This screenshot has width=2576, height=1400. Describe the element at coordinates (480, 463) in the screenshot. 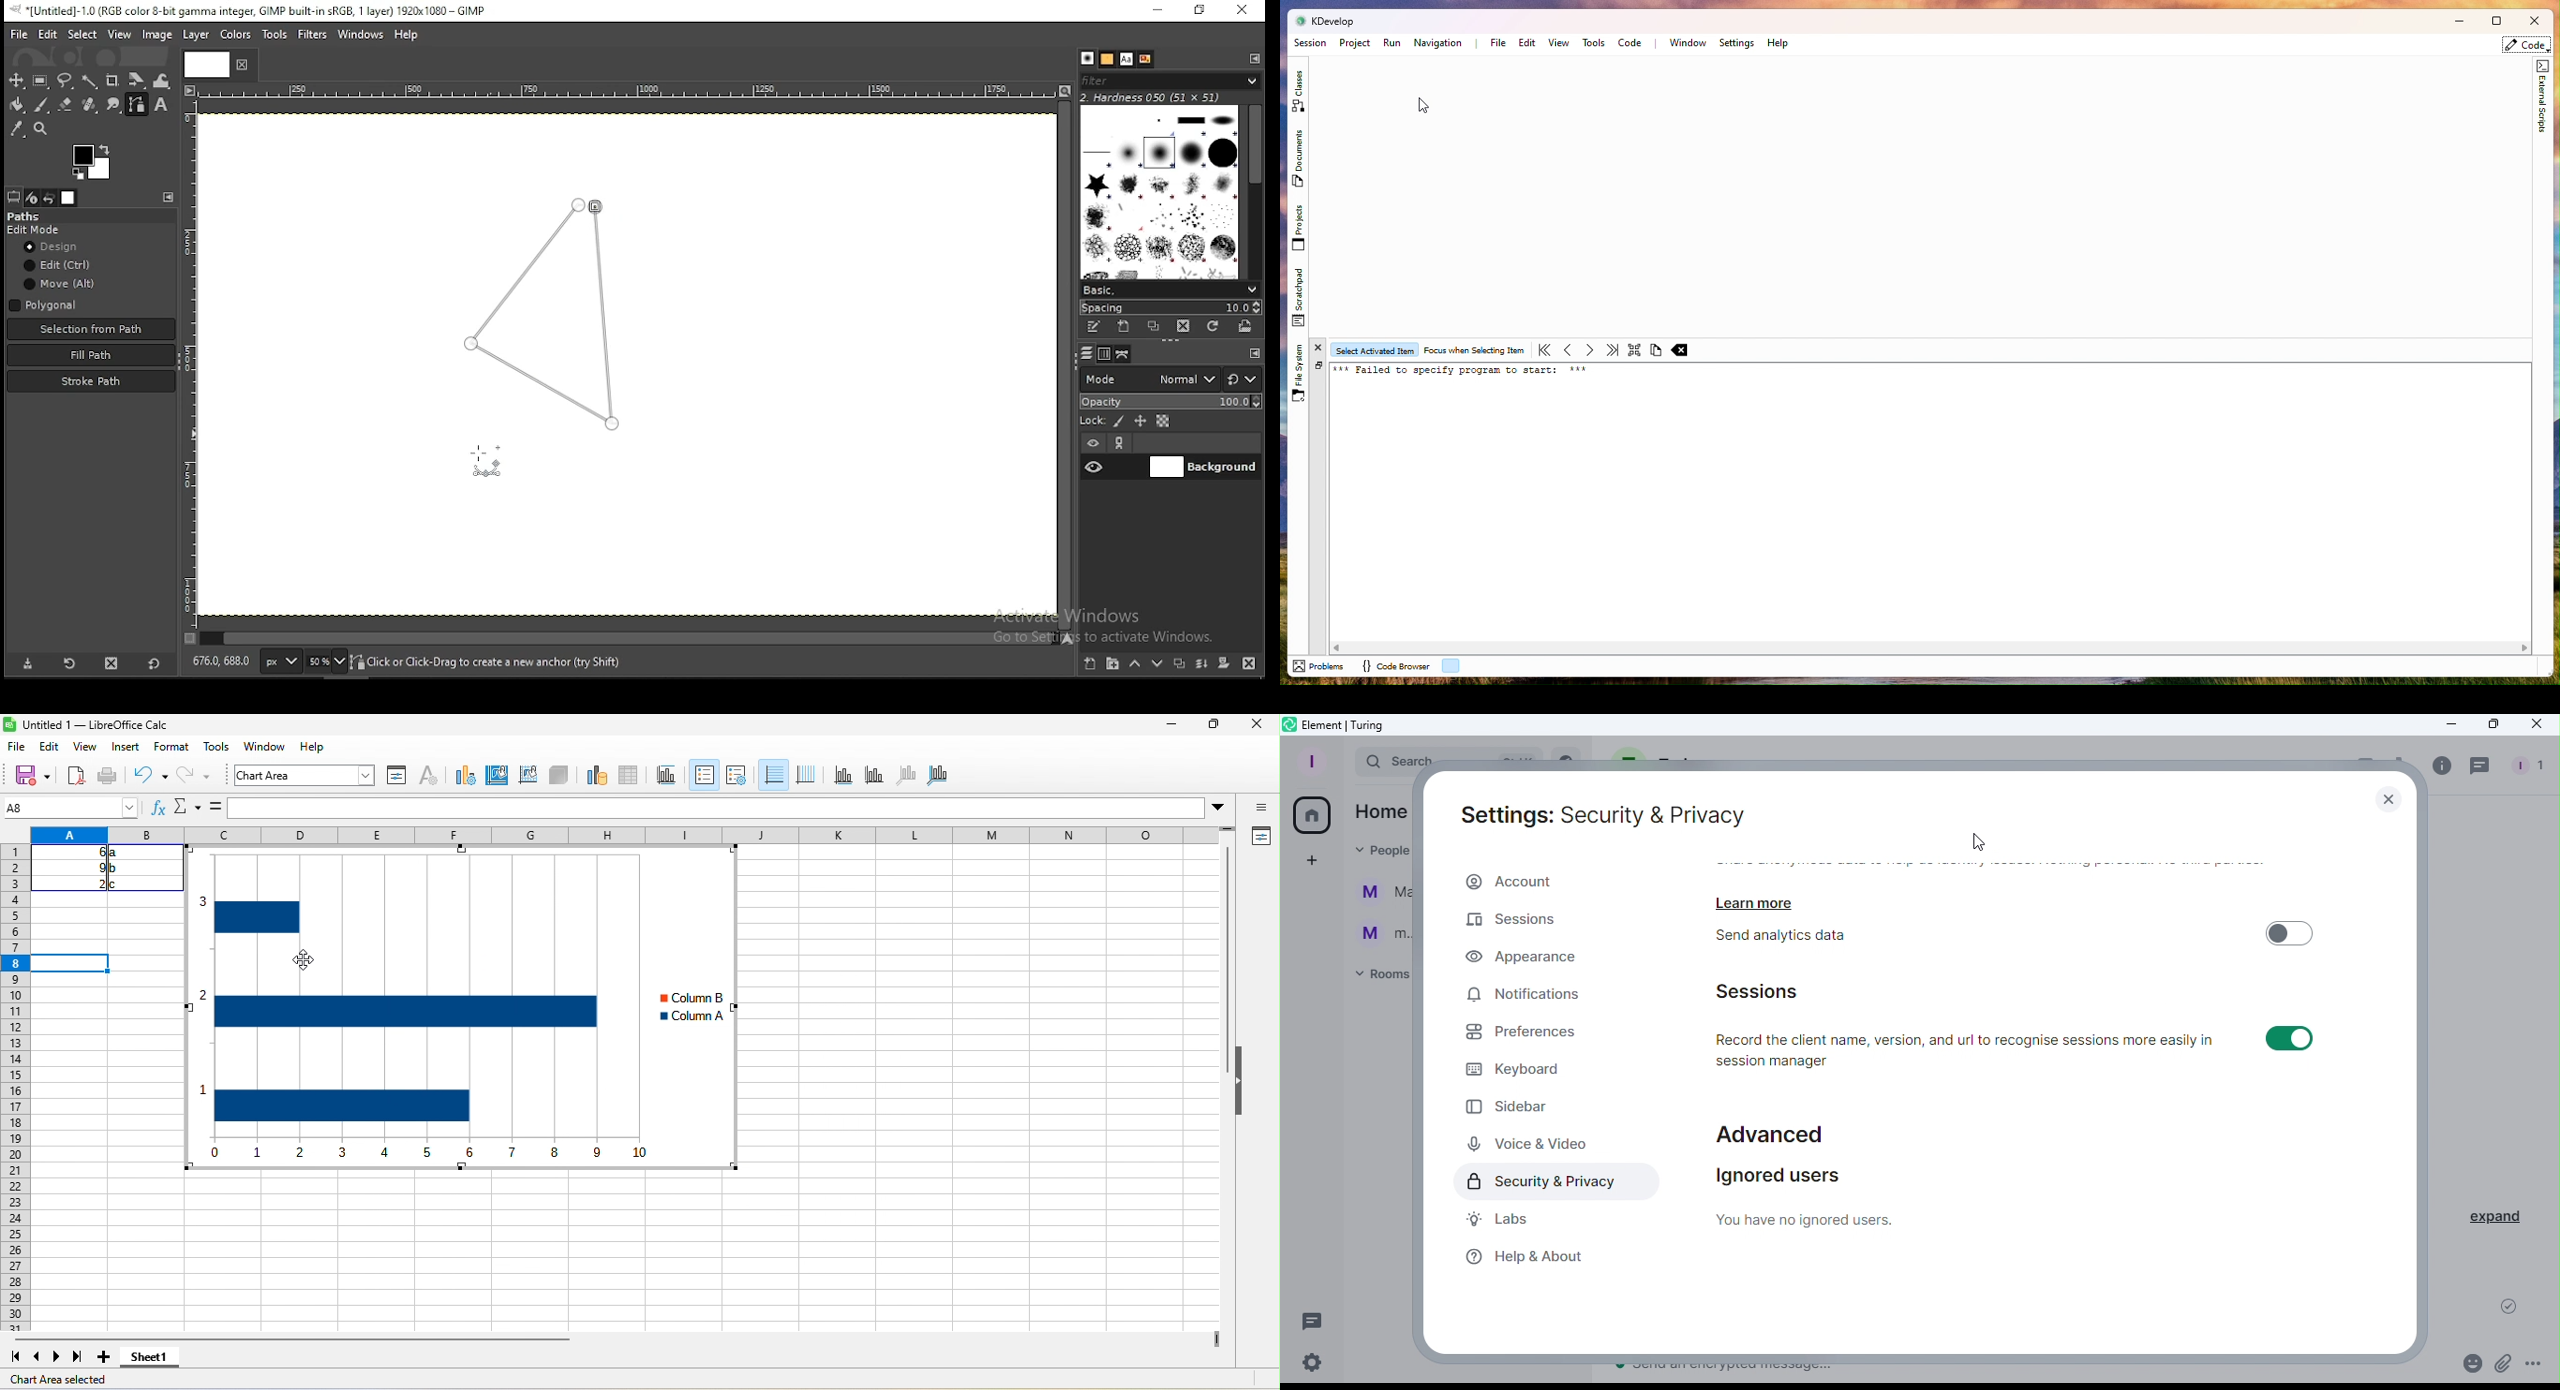

I see `mouse pointer` at that location.